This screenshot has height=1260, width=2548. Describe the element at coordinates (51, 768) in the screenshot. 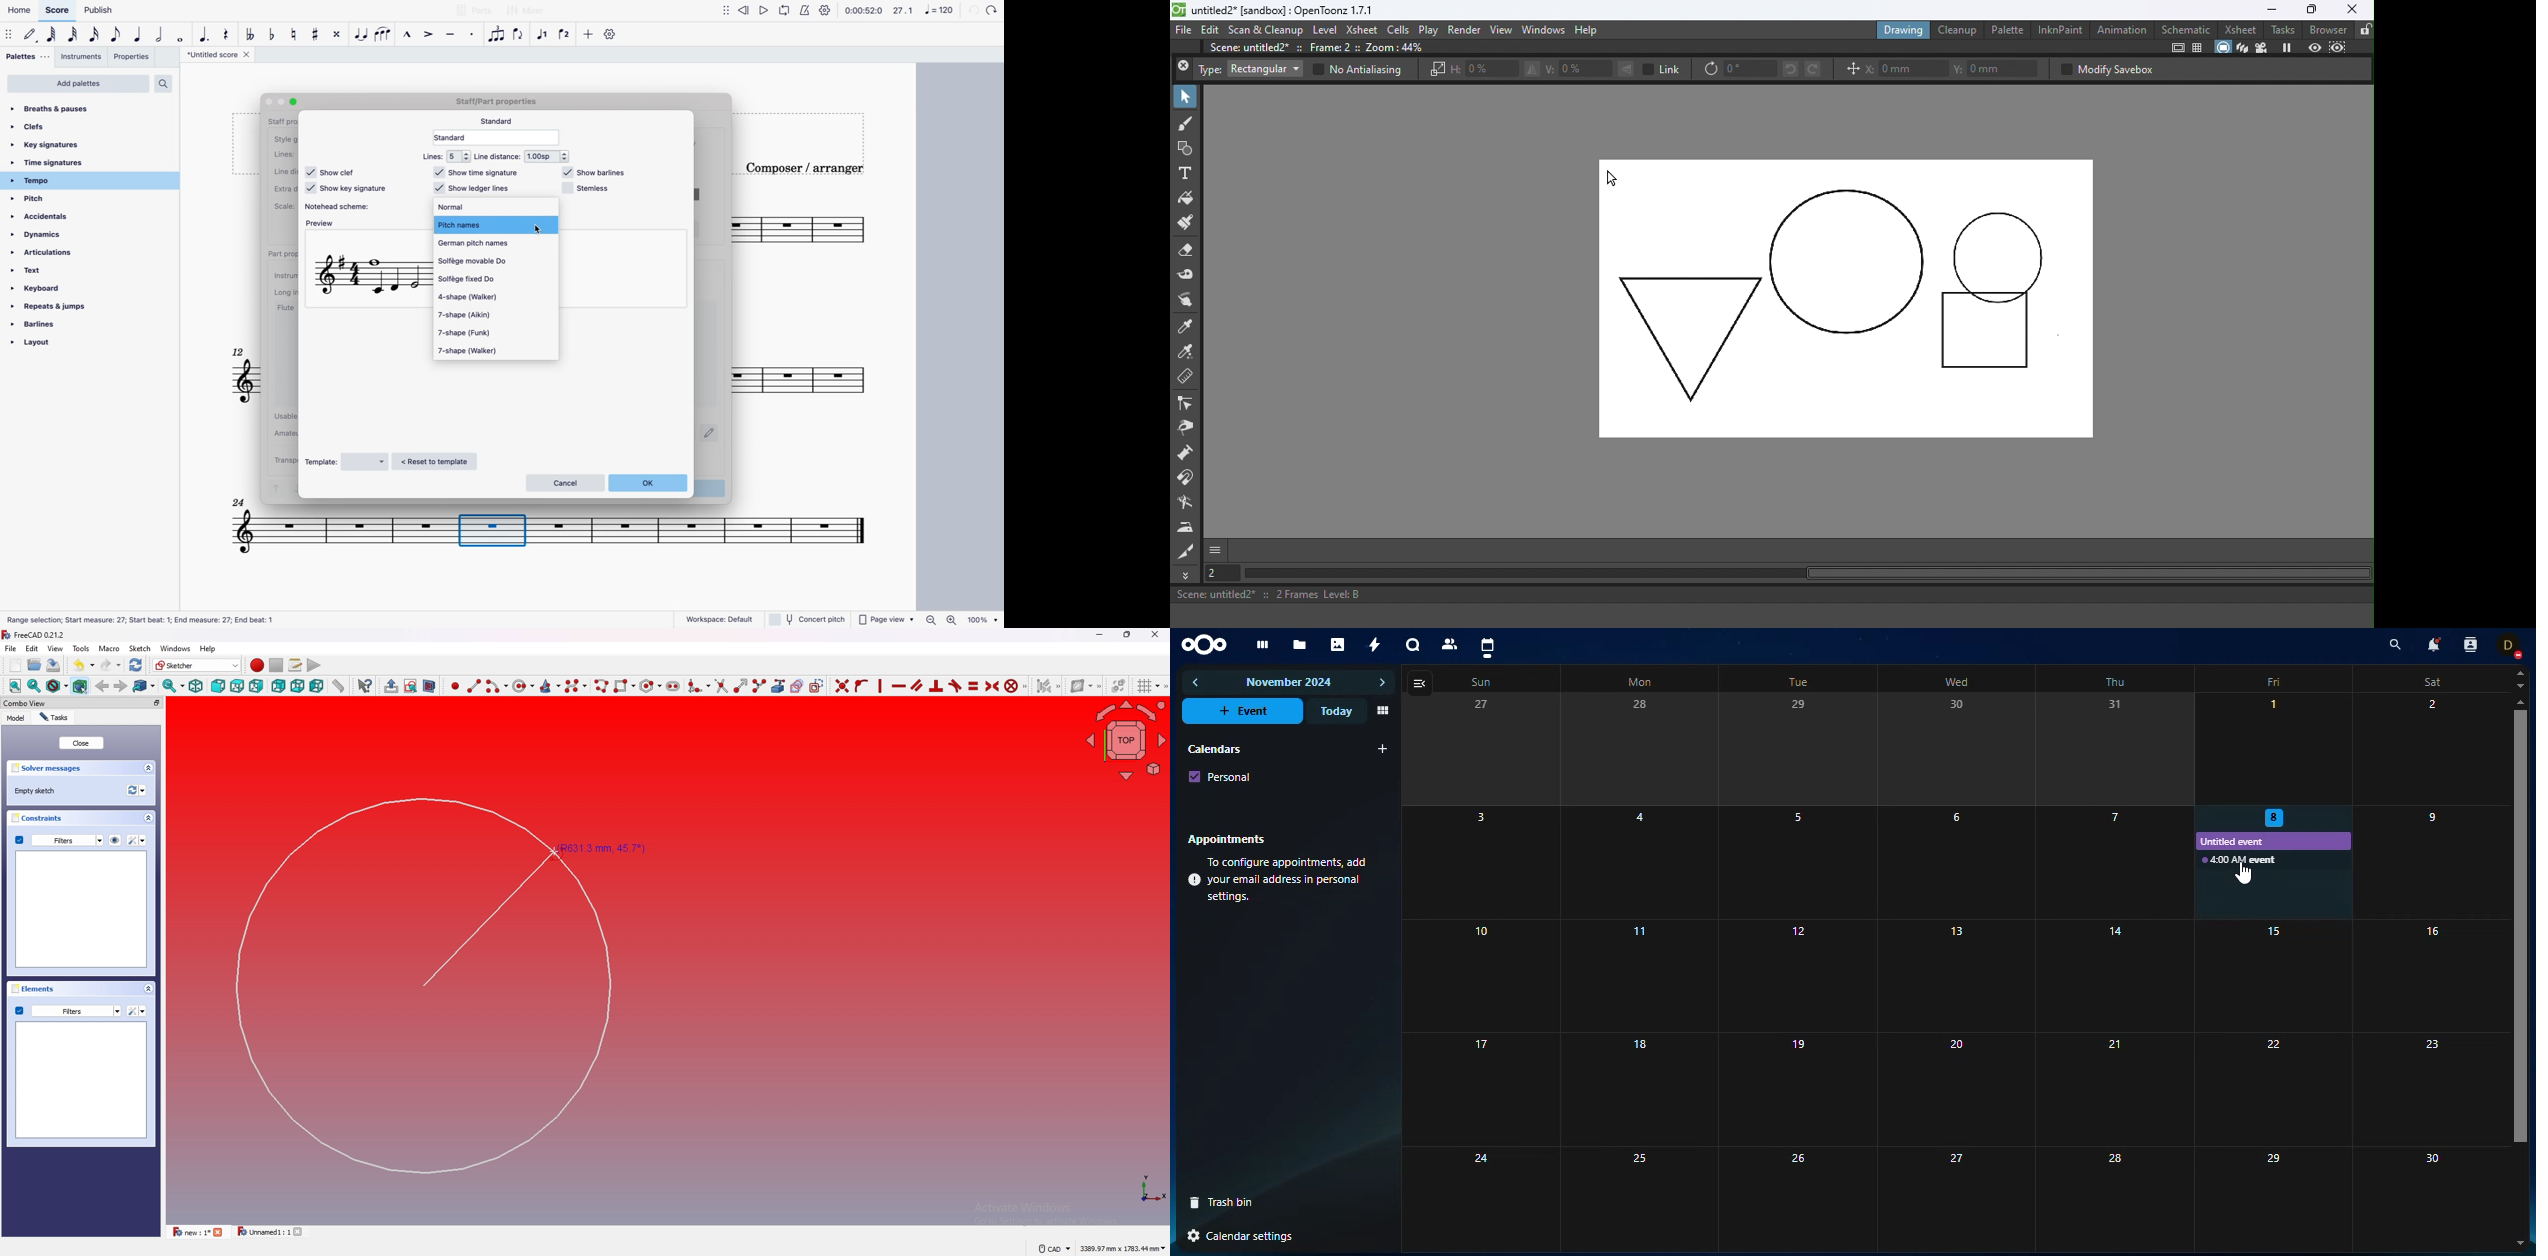

I see `solver messages` at that location.